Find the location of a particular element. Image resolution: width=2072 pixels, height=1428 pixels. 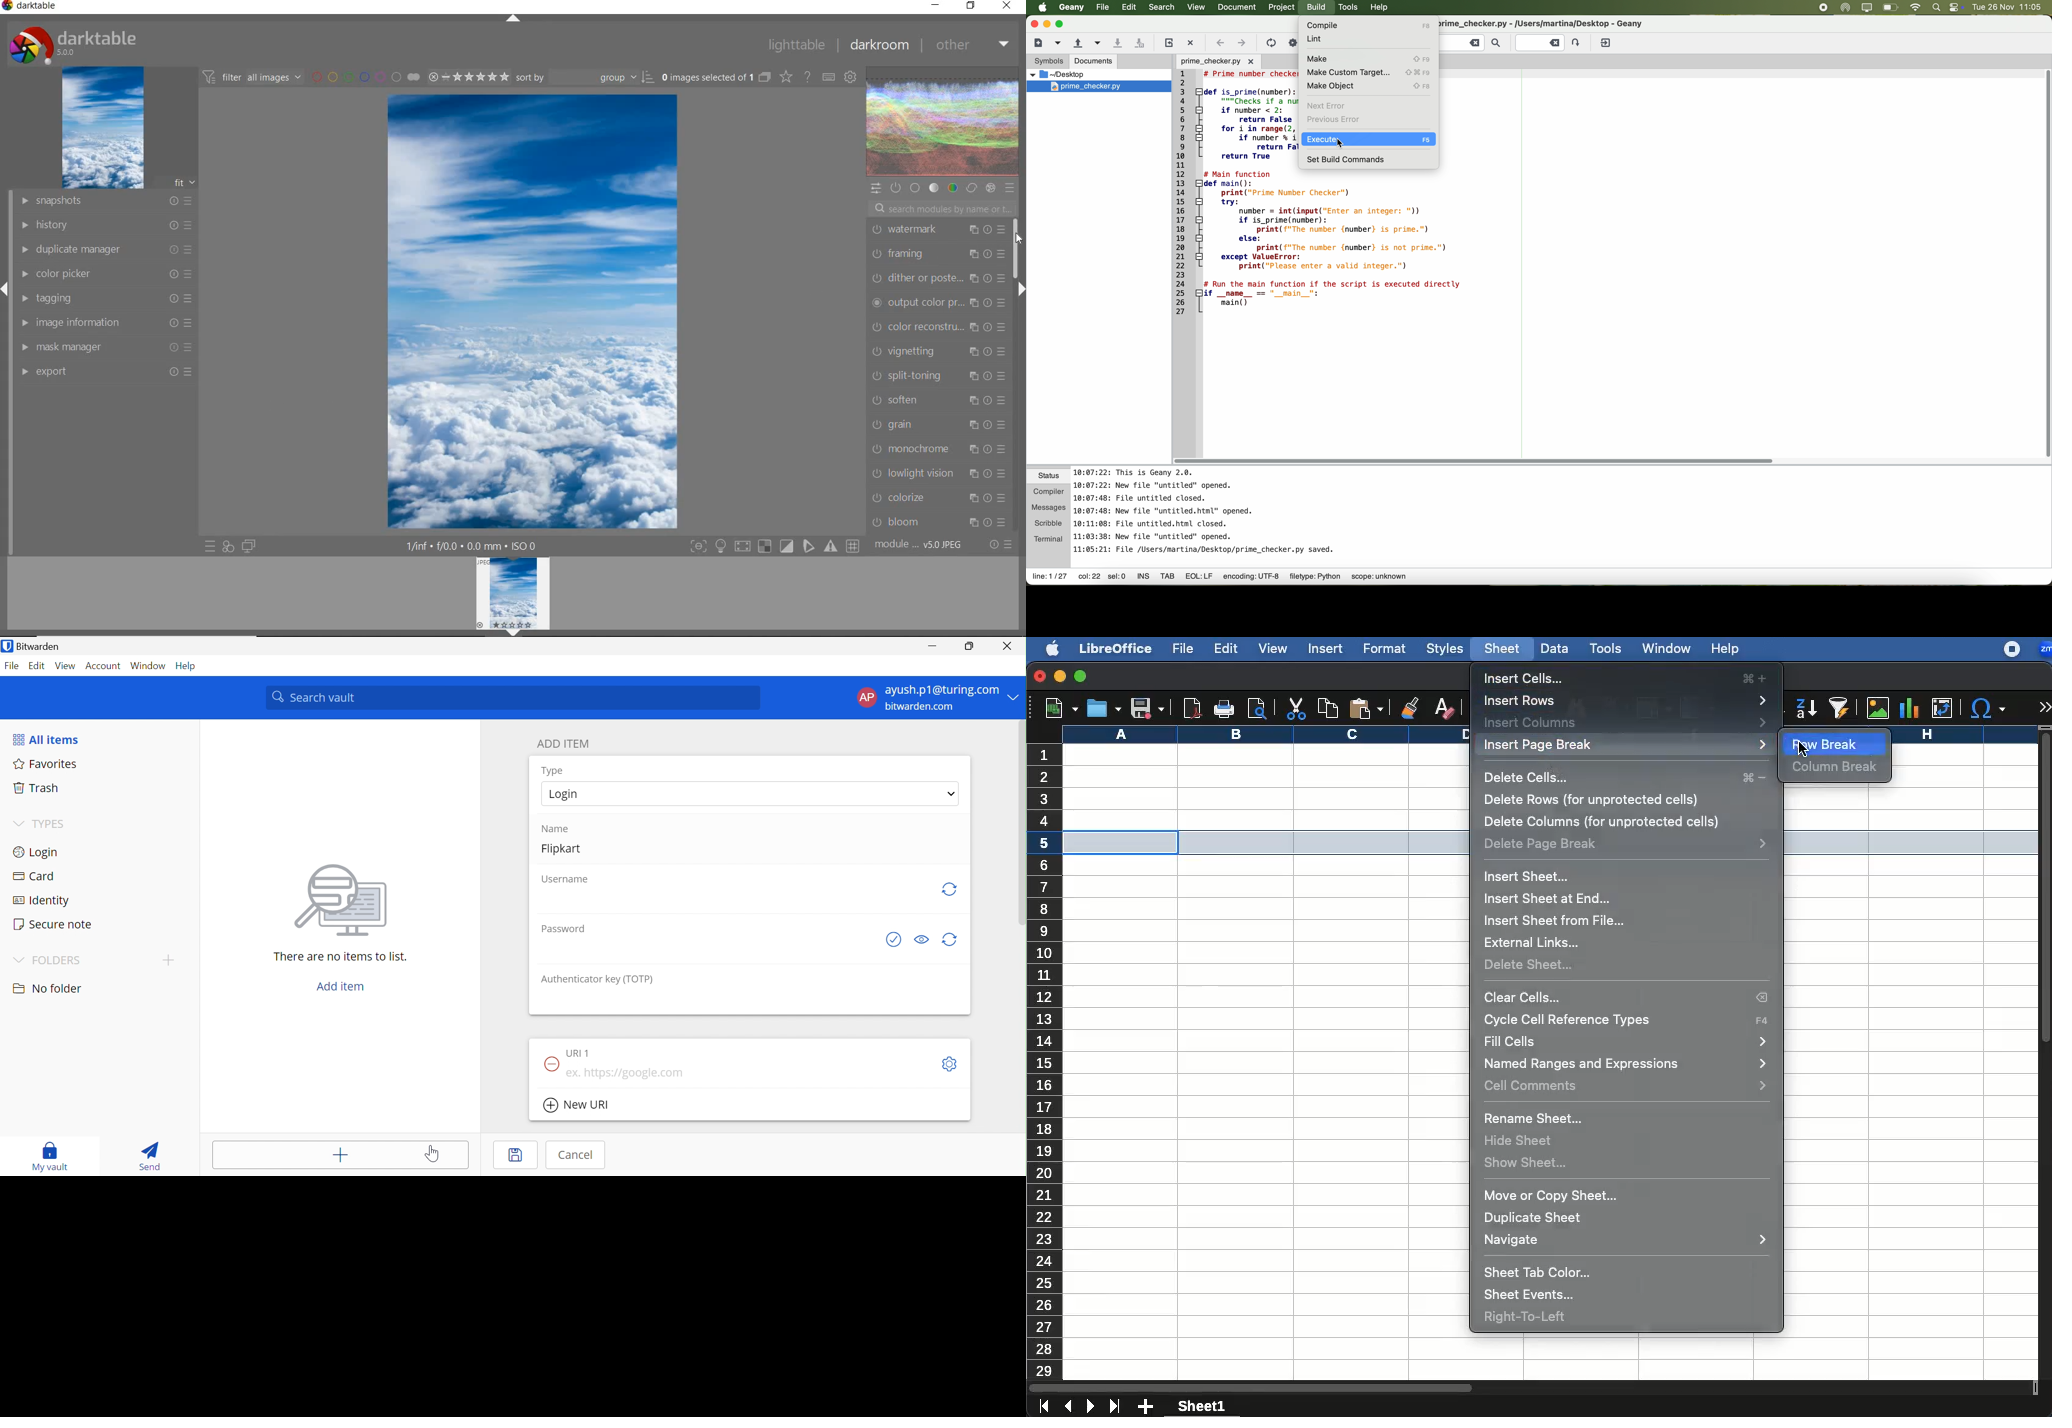

click on execute is located at coordinates (1367, 140).